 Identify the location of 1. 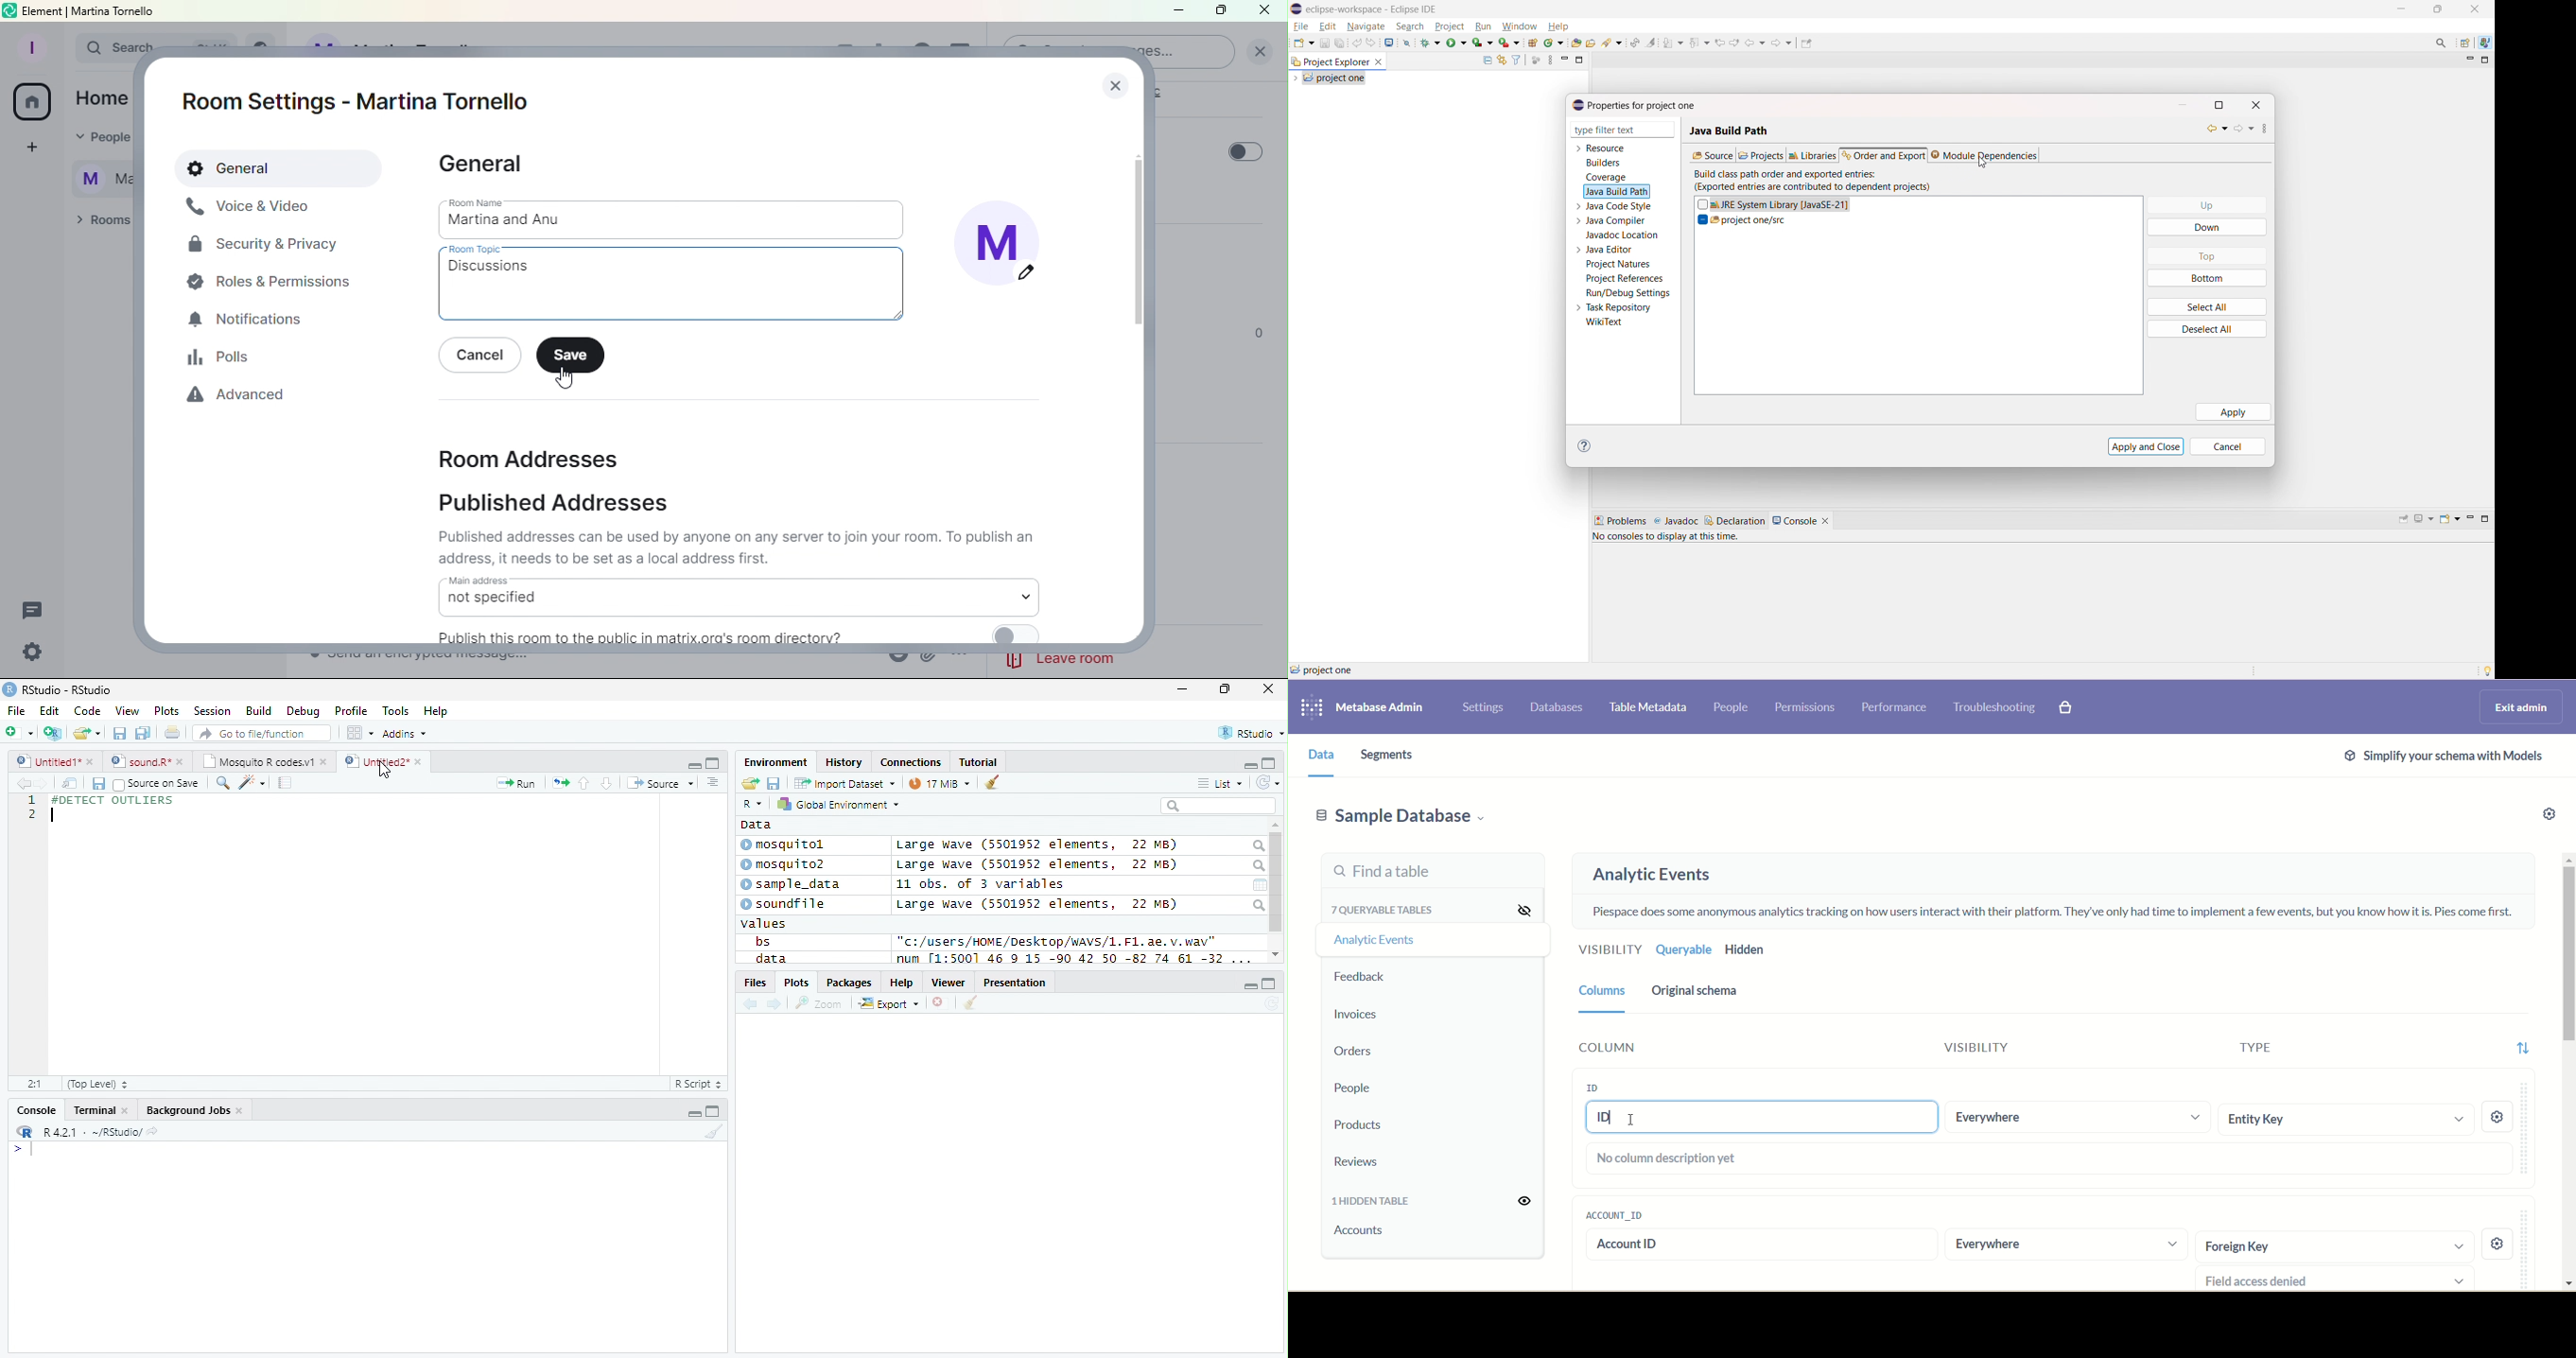
(31, 799).